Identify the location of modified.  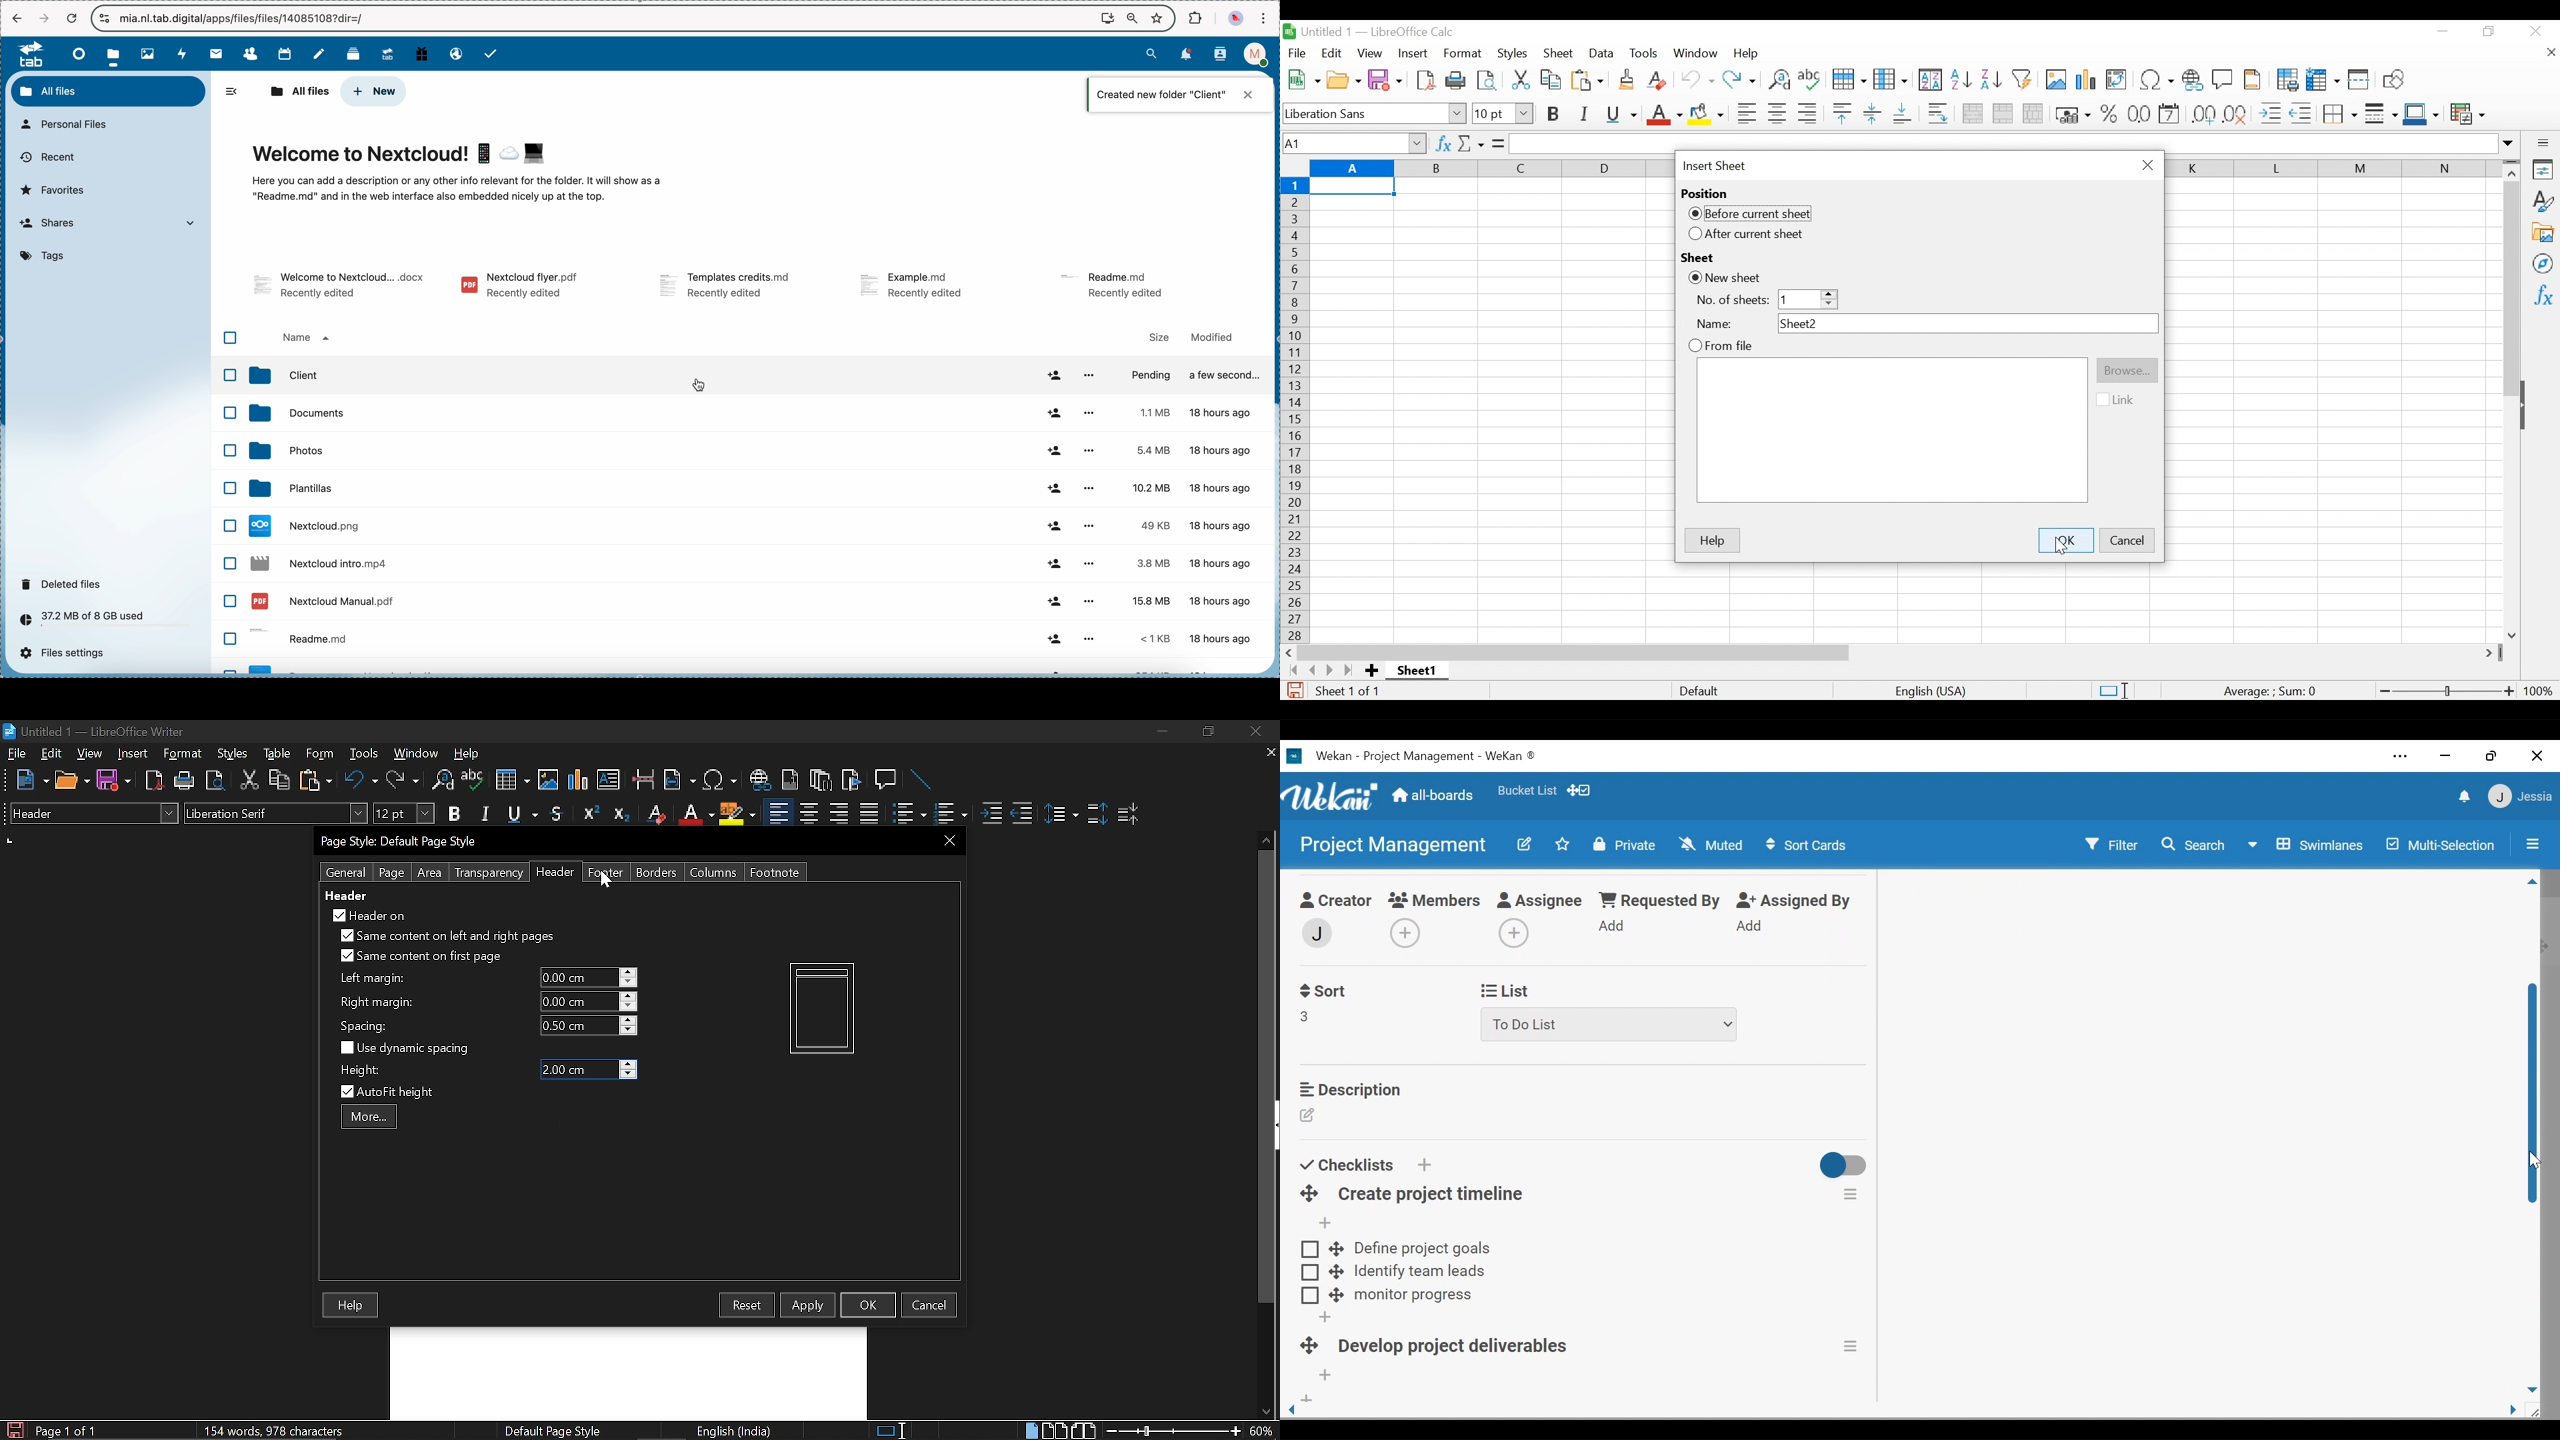
(1210, 338).